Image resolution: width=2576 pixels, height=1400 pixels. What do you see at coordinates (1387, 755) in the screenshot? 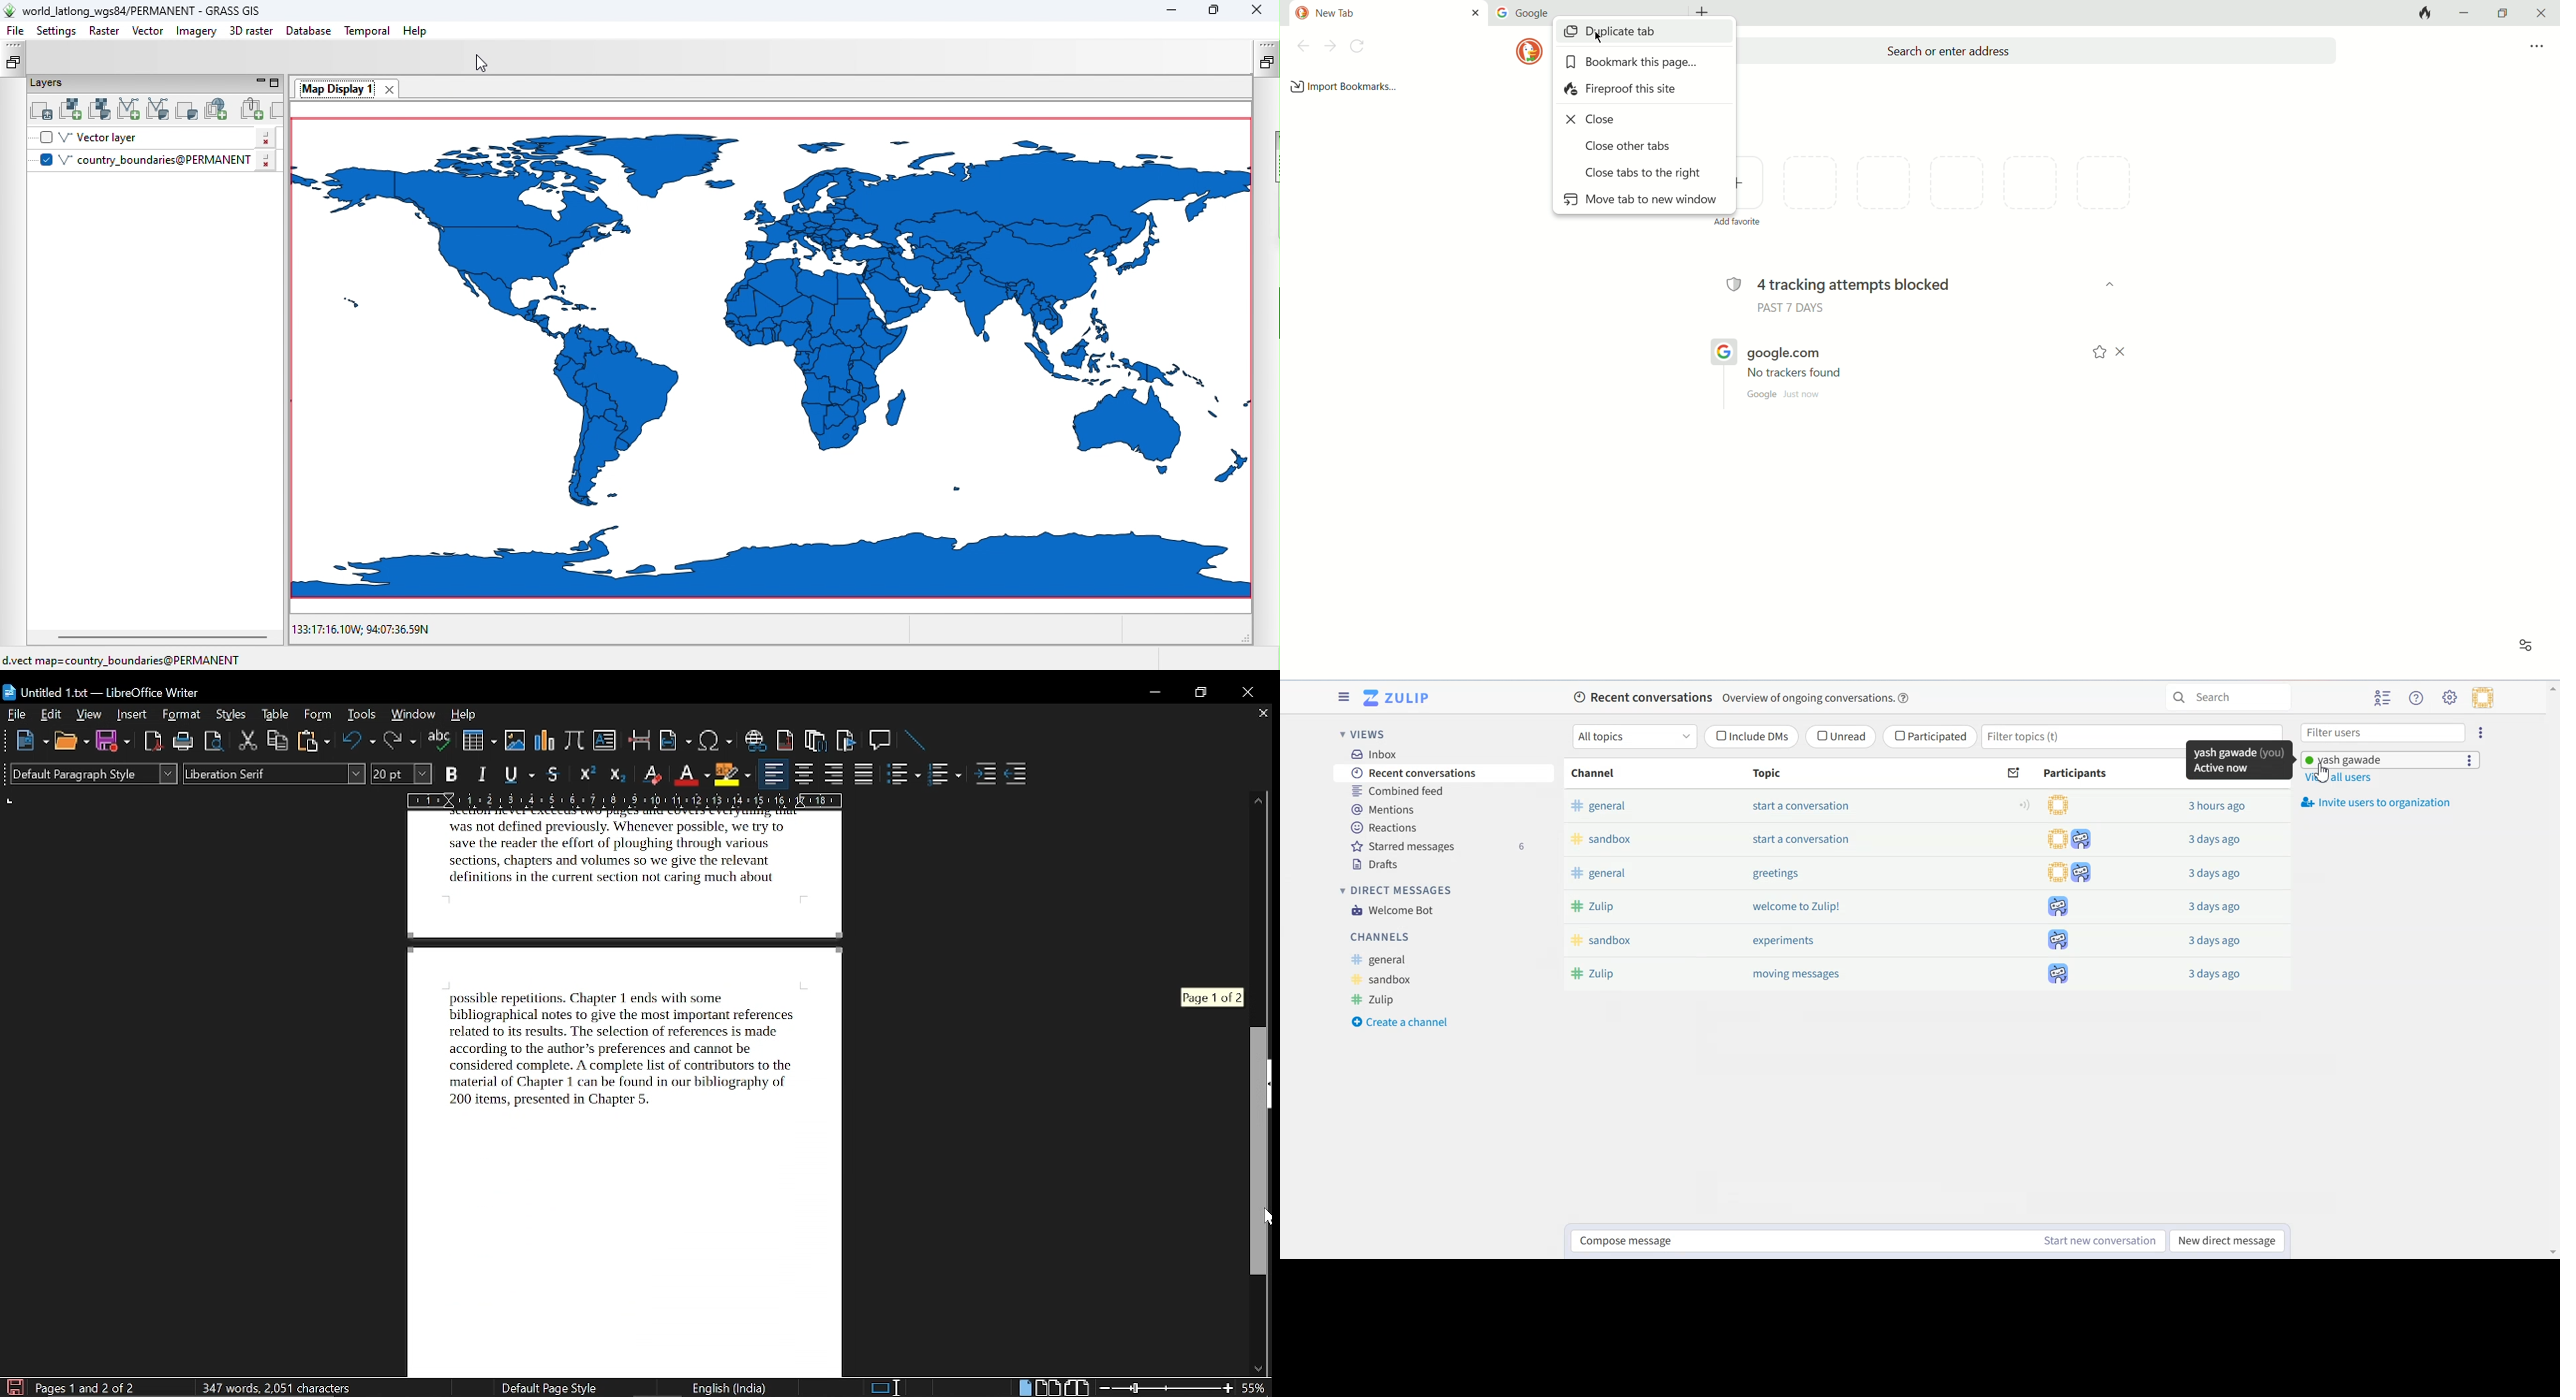
I see `Inbox` at bounding box center [1387, 755].